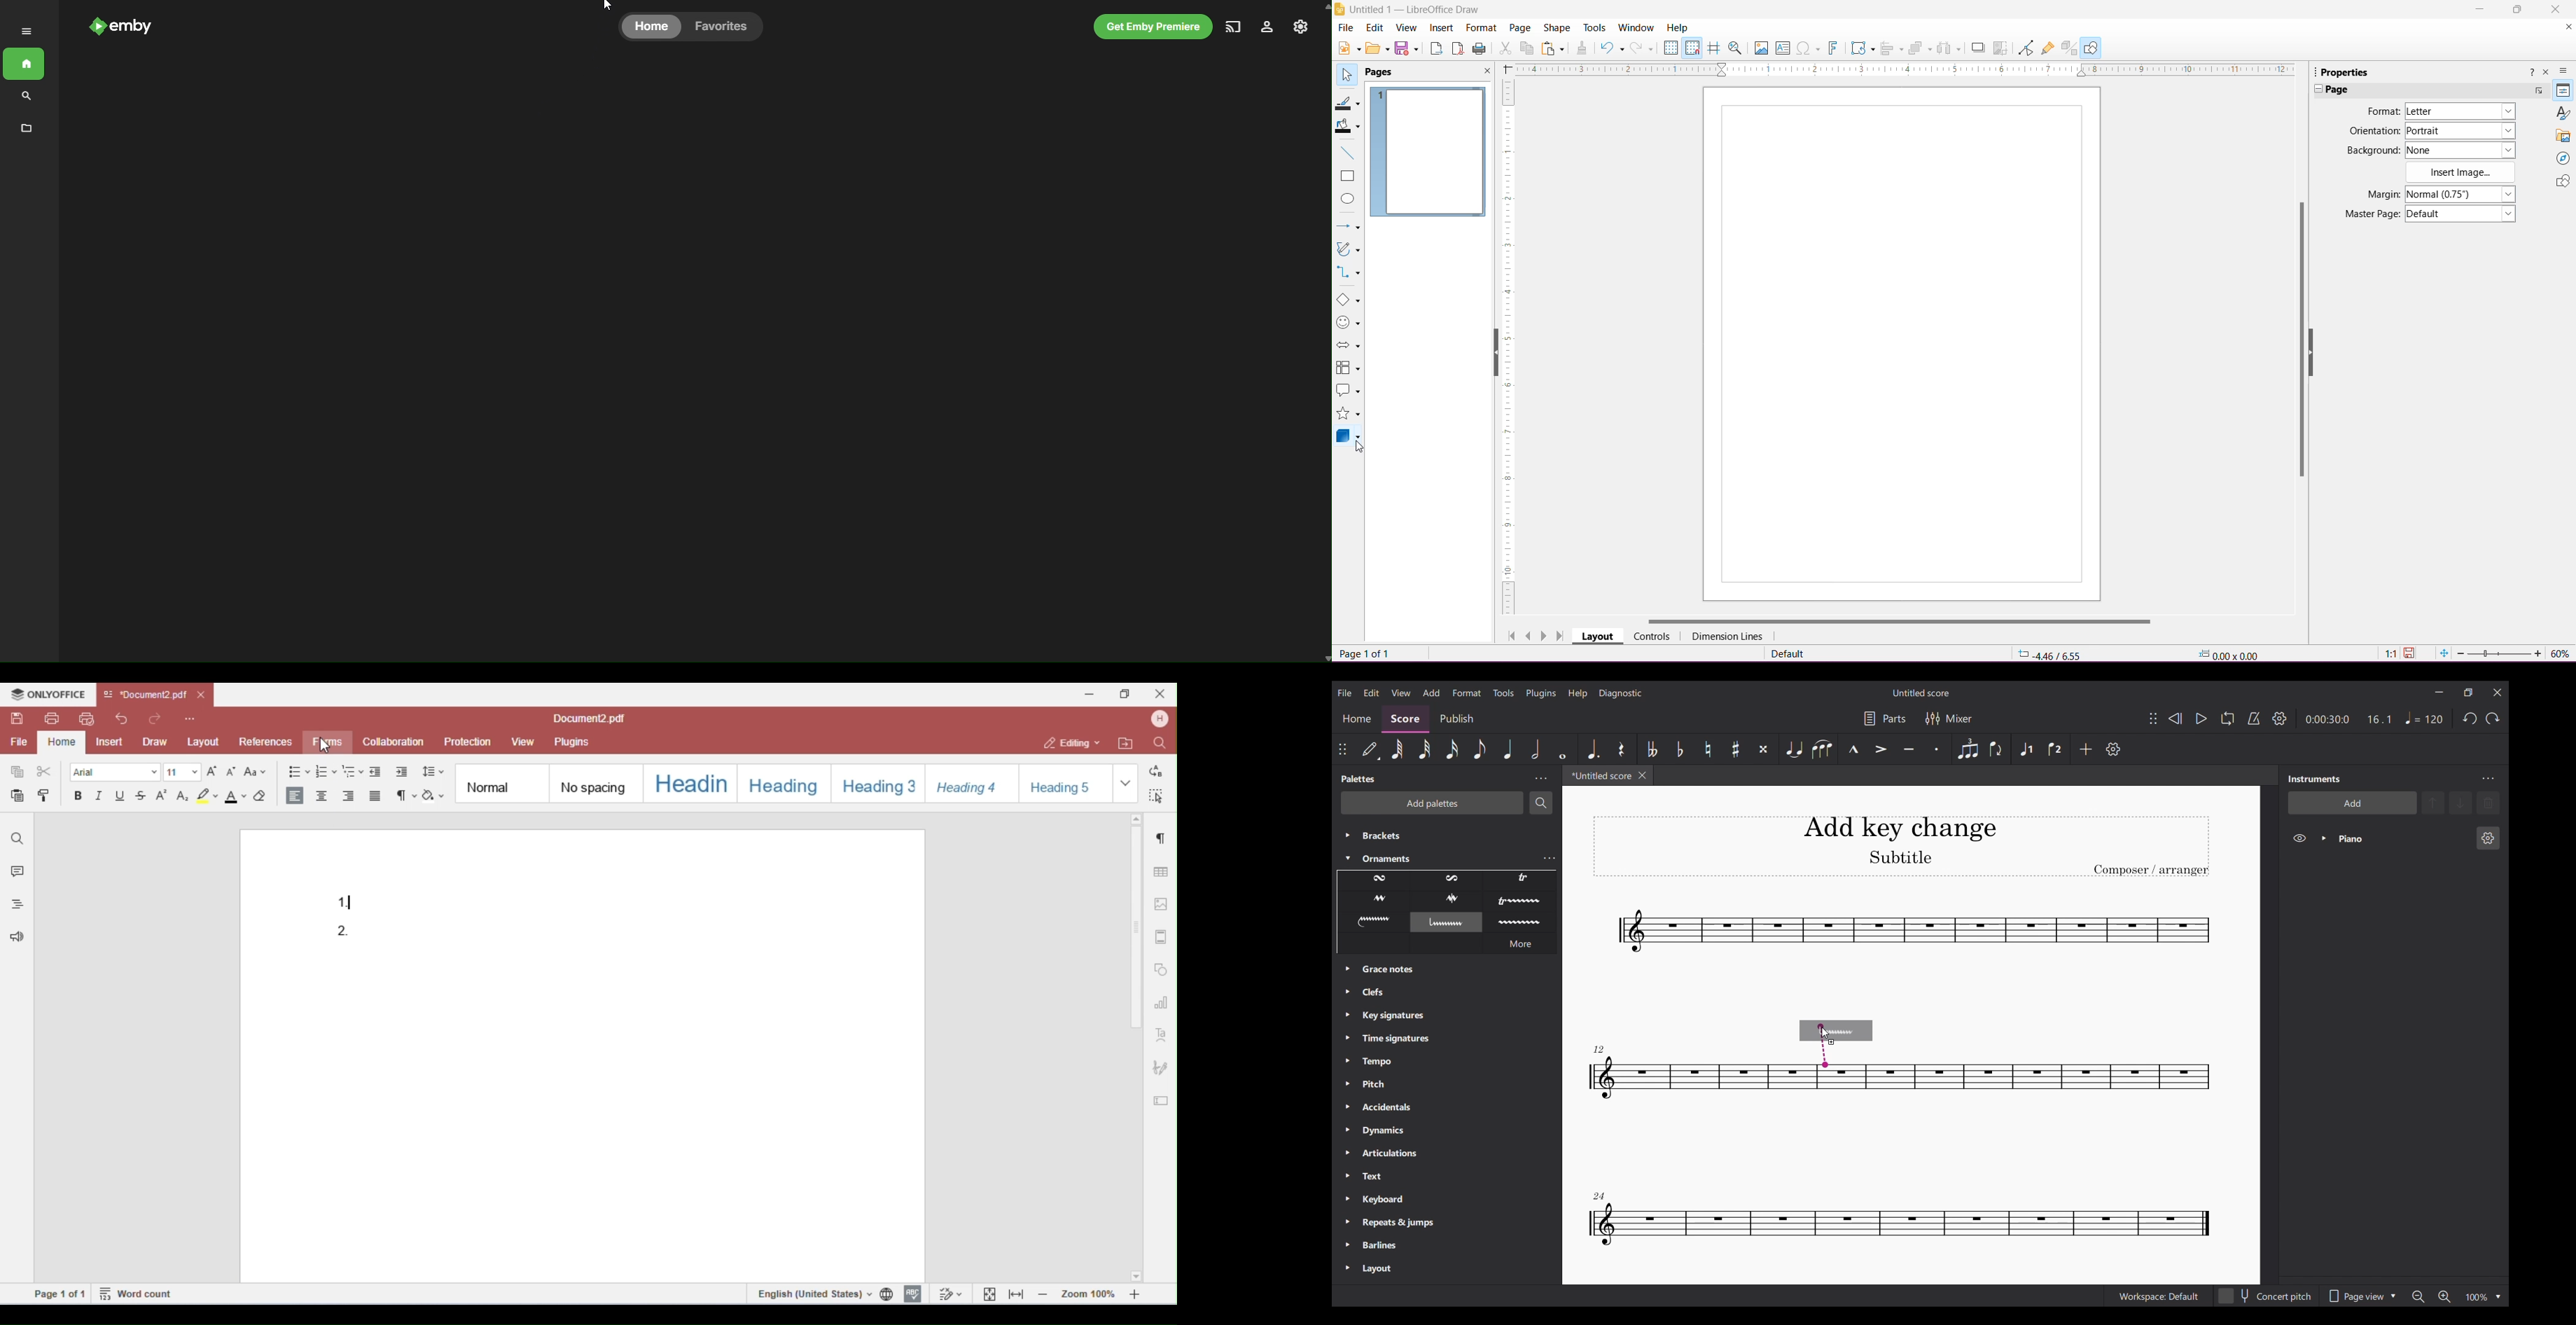  I want to click on Marcato, so click(1853, 749).